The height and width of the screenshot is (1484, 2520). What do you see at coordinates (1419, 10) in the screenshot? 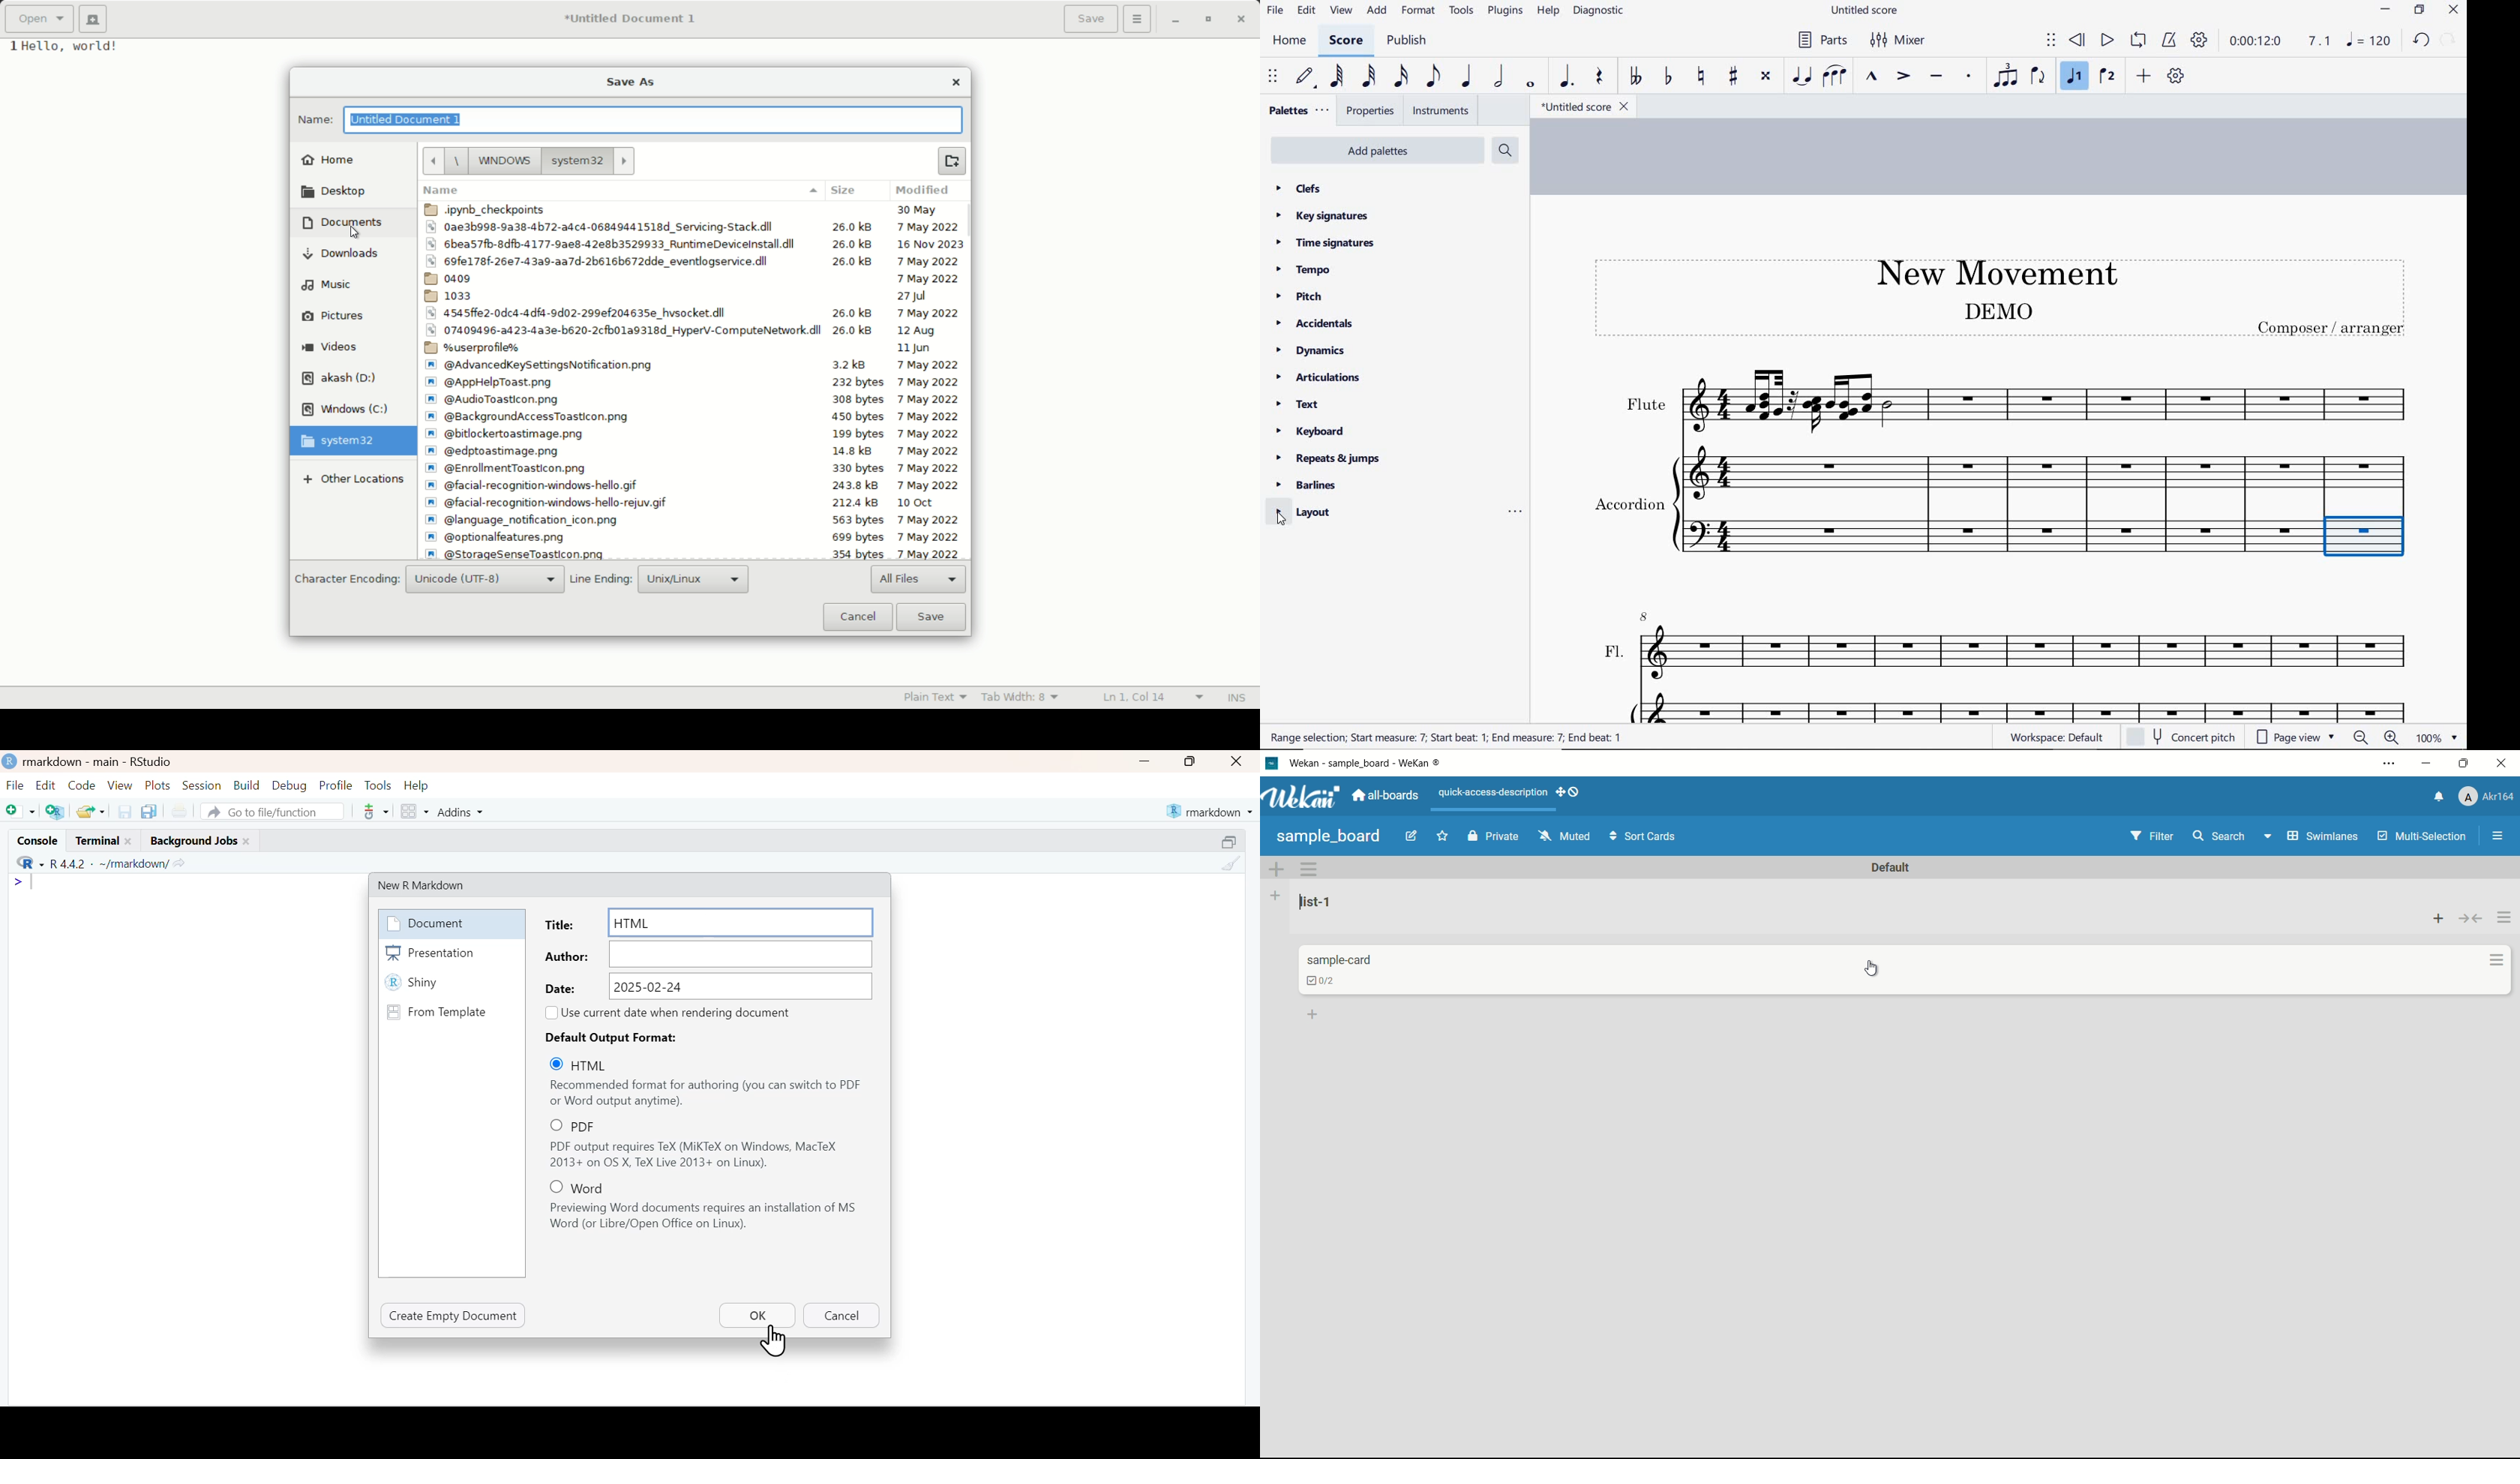
I see `format` at bounding box center [1419, 10].